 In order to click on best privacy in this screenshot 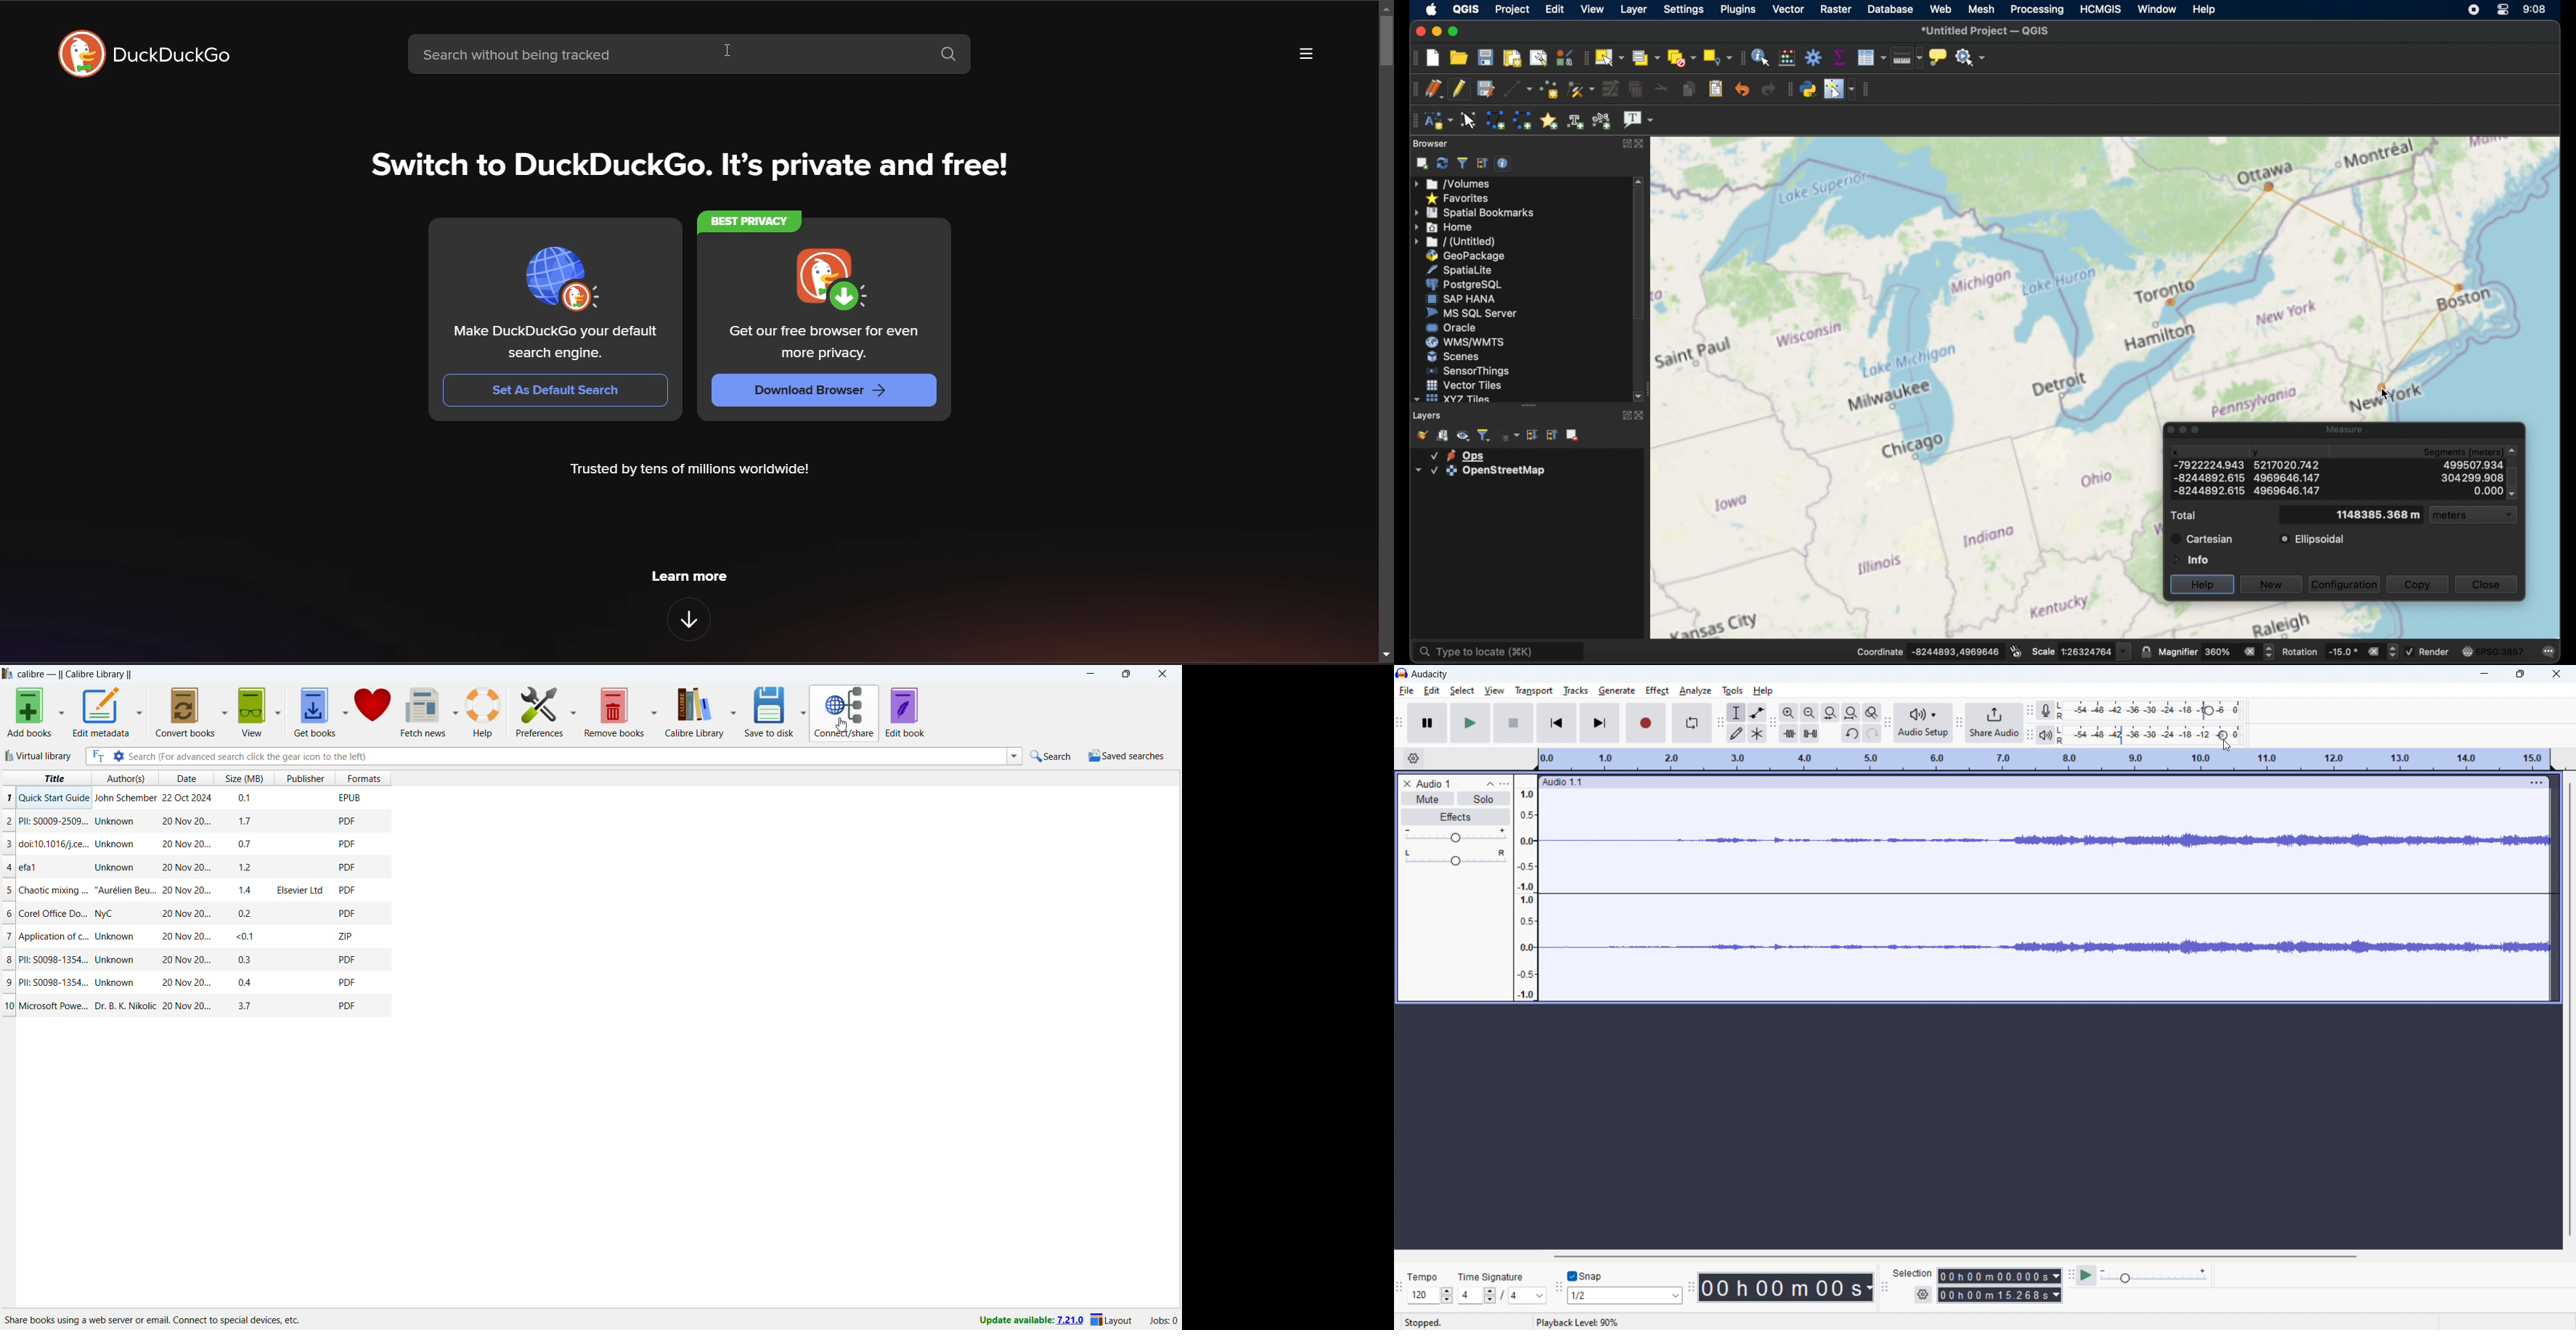, I will do `click(746, 222)`.